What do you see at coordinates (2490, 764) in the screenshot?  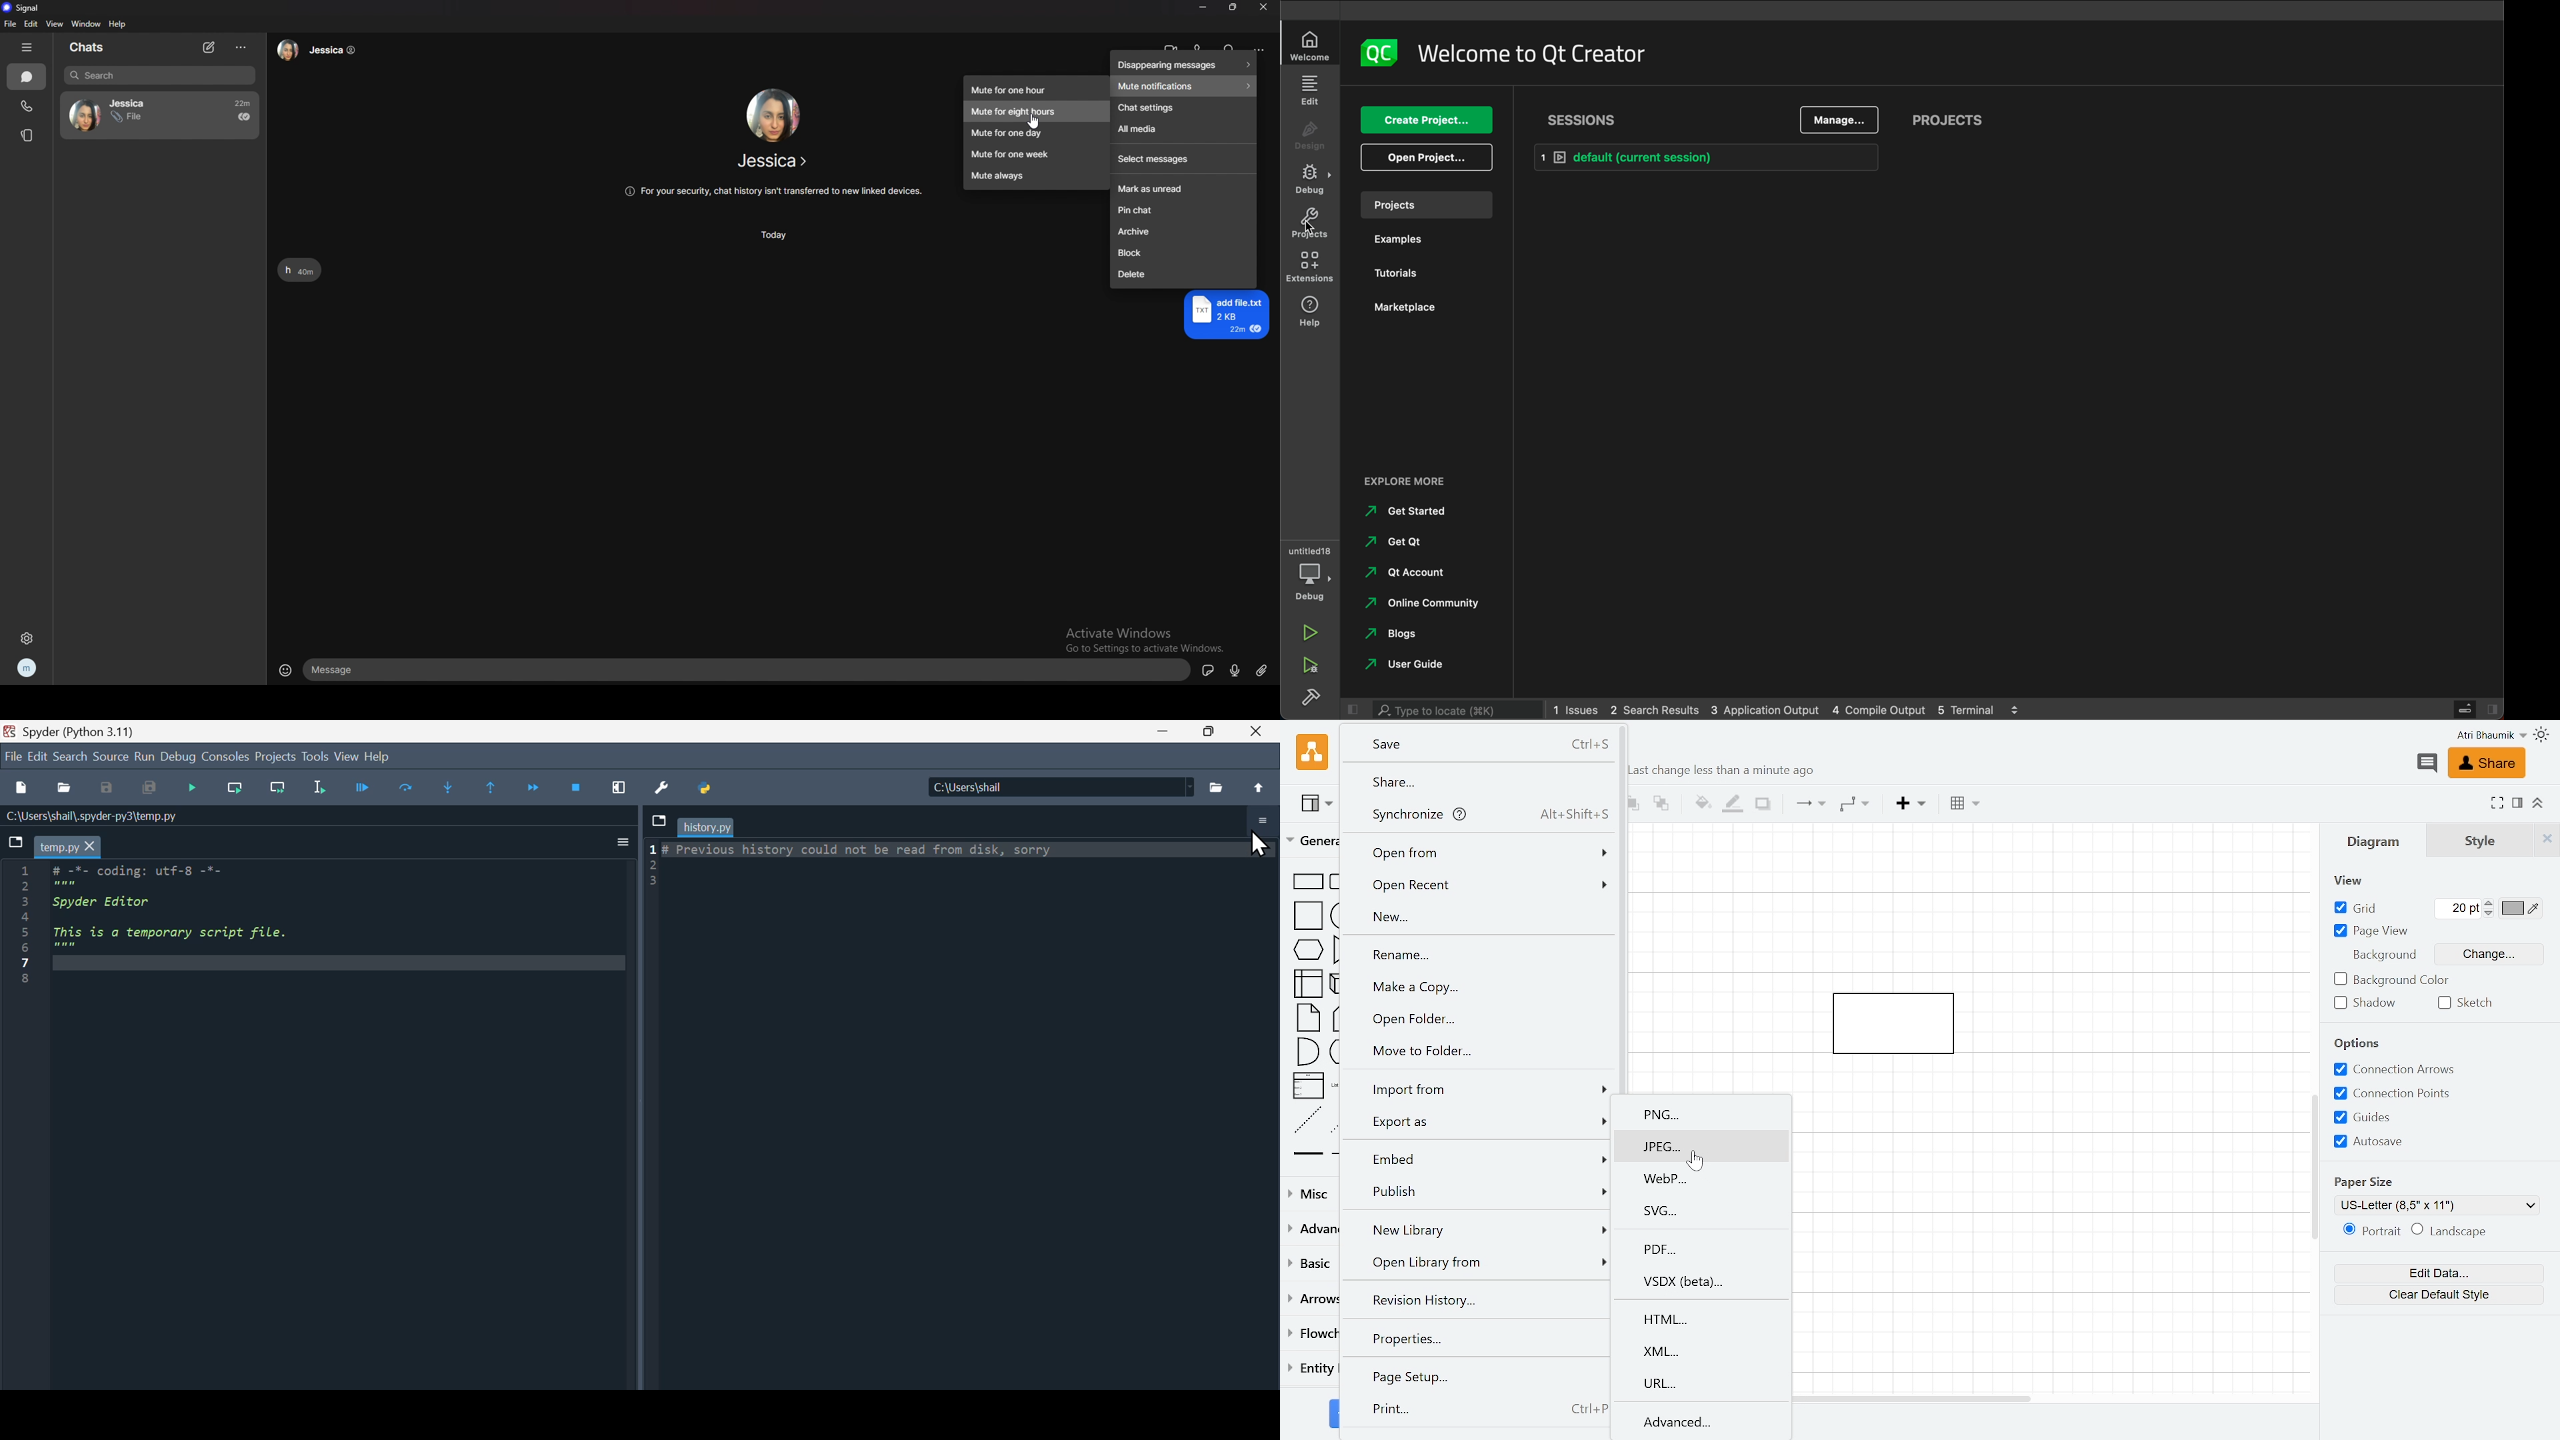 I see `Share` at bounding box center [2490, 764].